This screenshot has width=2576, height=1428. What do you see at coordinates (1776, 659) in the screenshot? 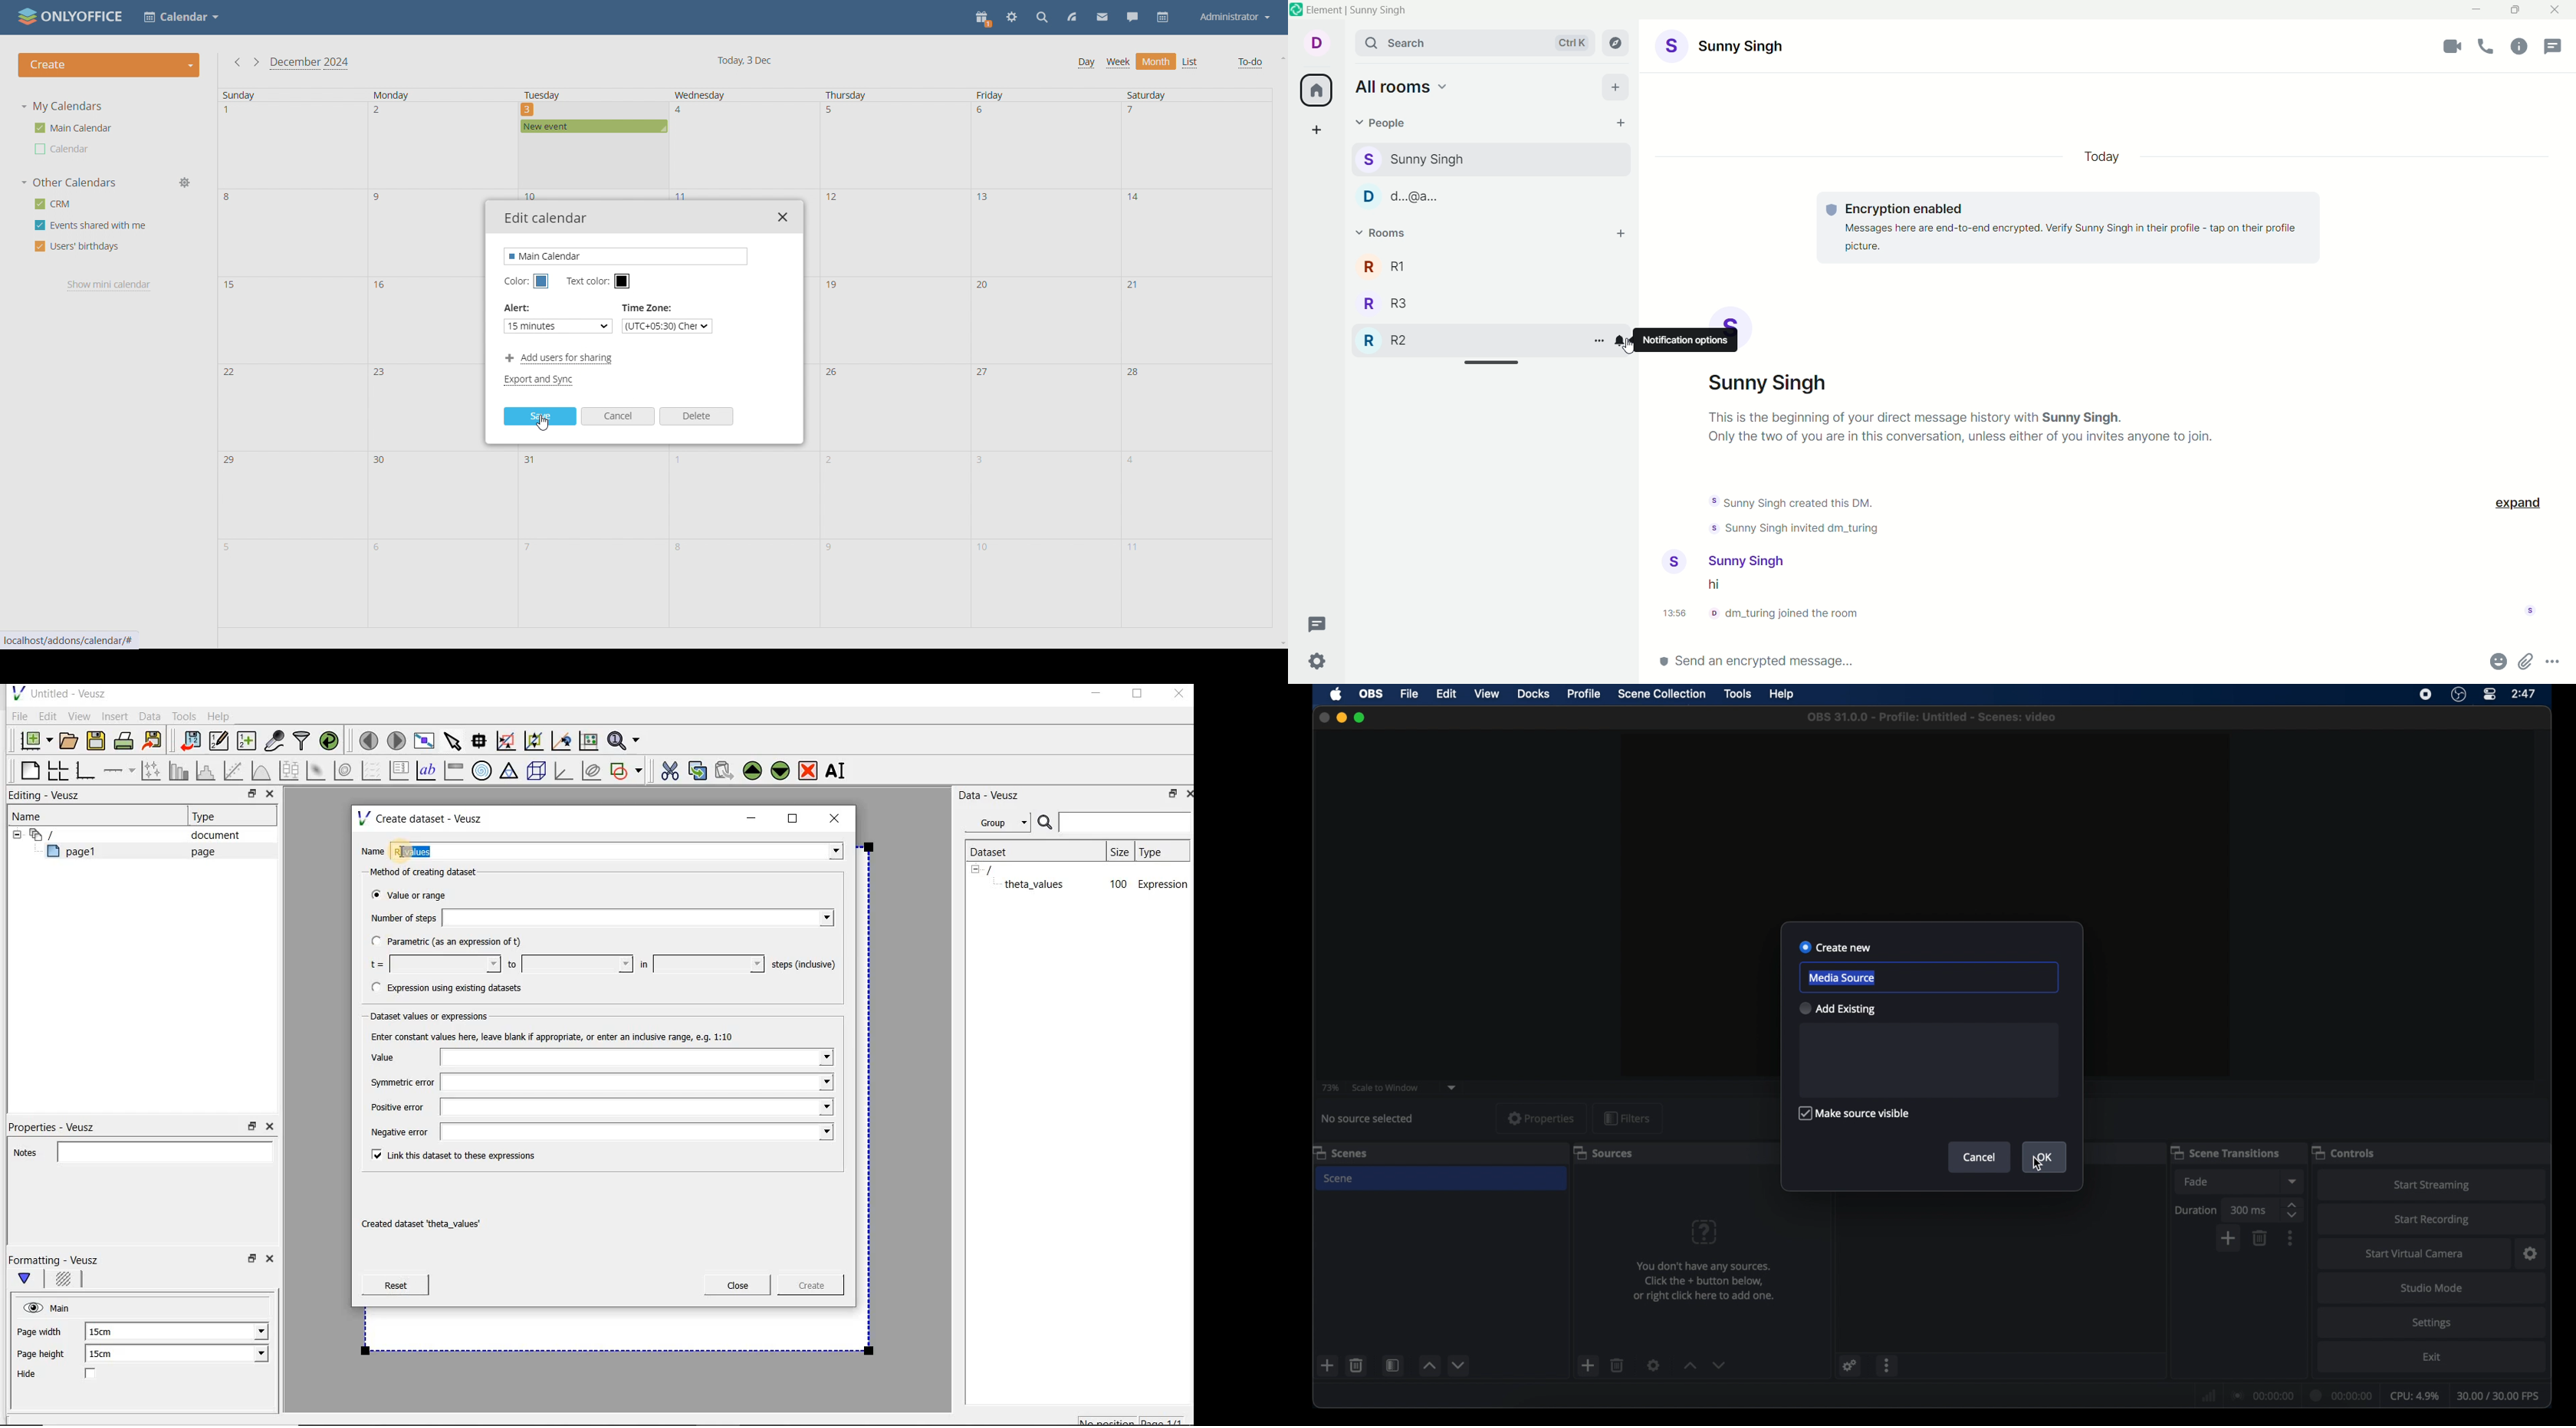
I see `send enxrypted message` at bounding box center [1776, 659].